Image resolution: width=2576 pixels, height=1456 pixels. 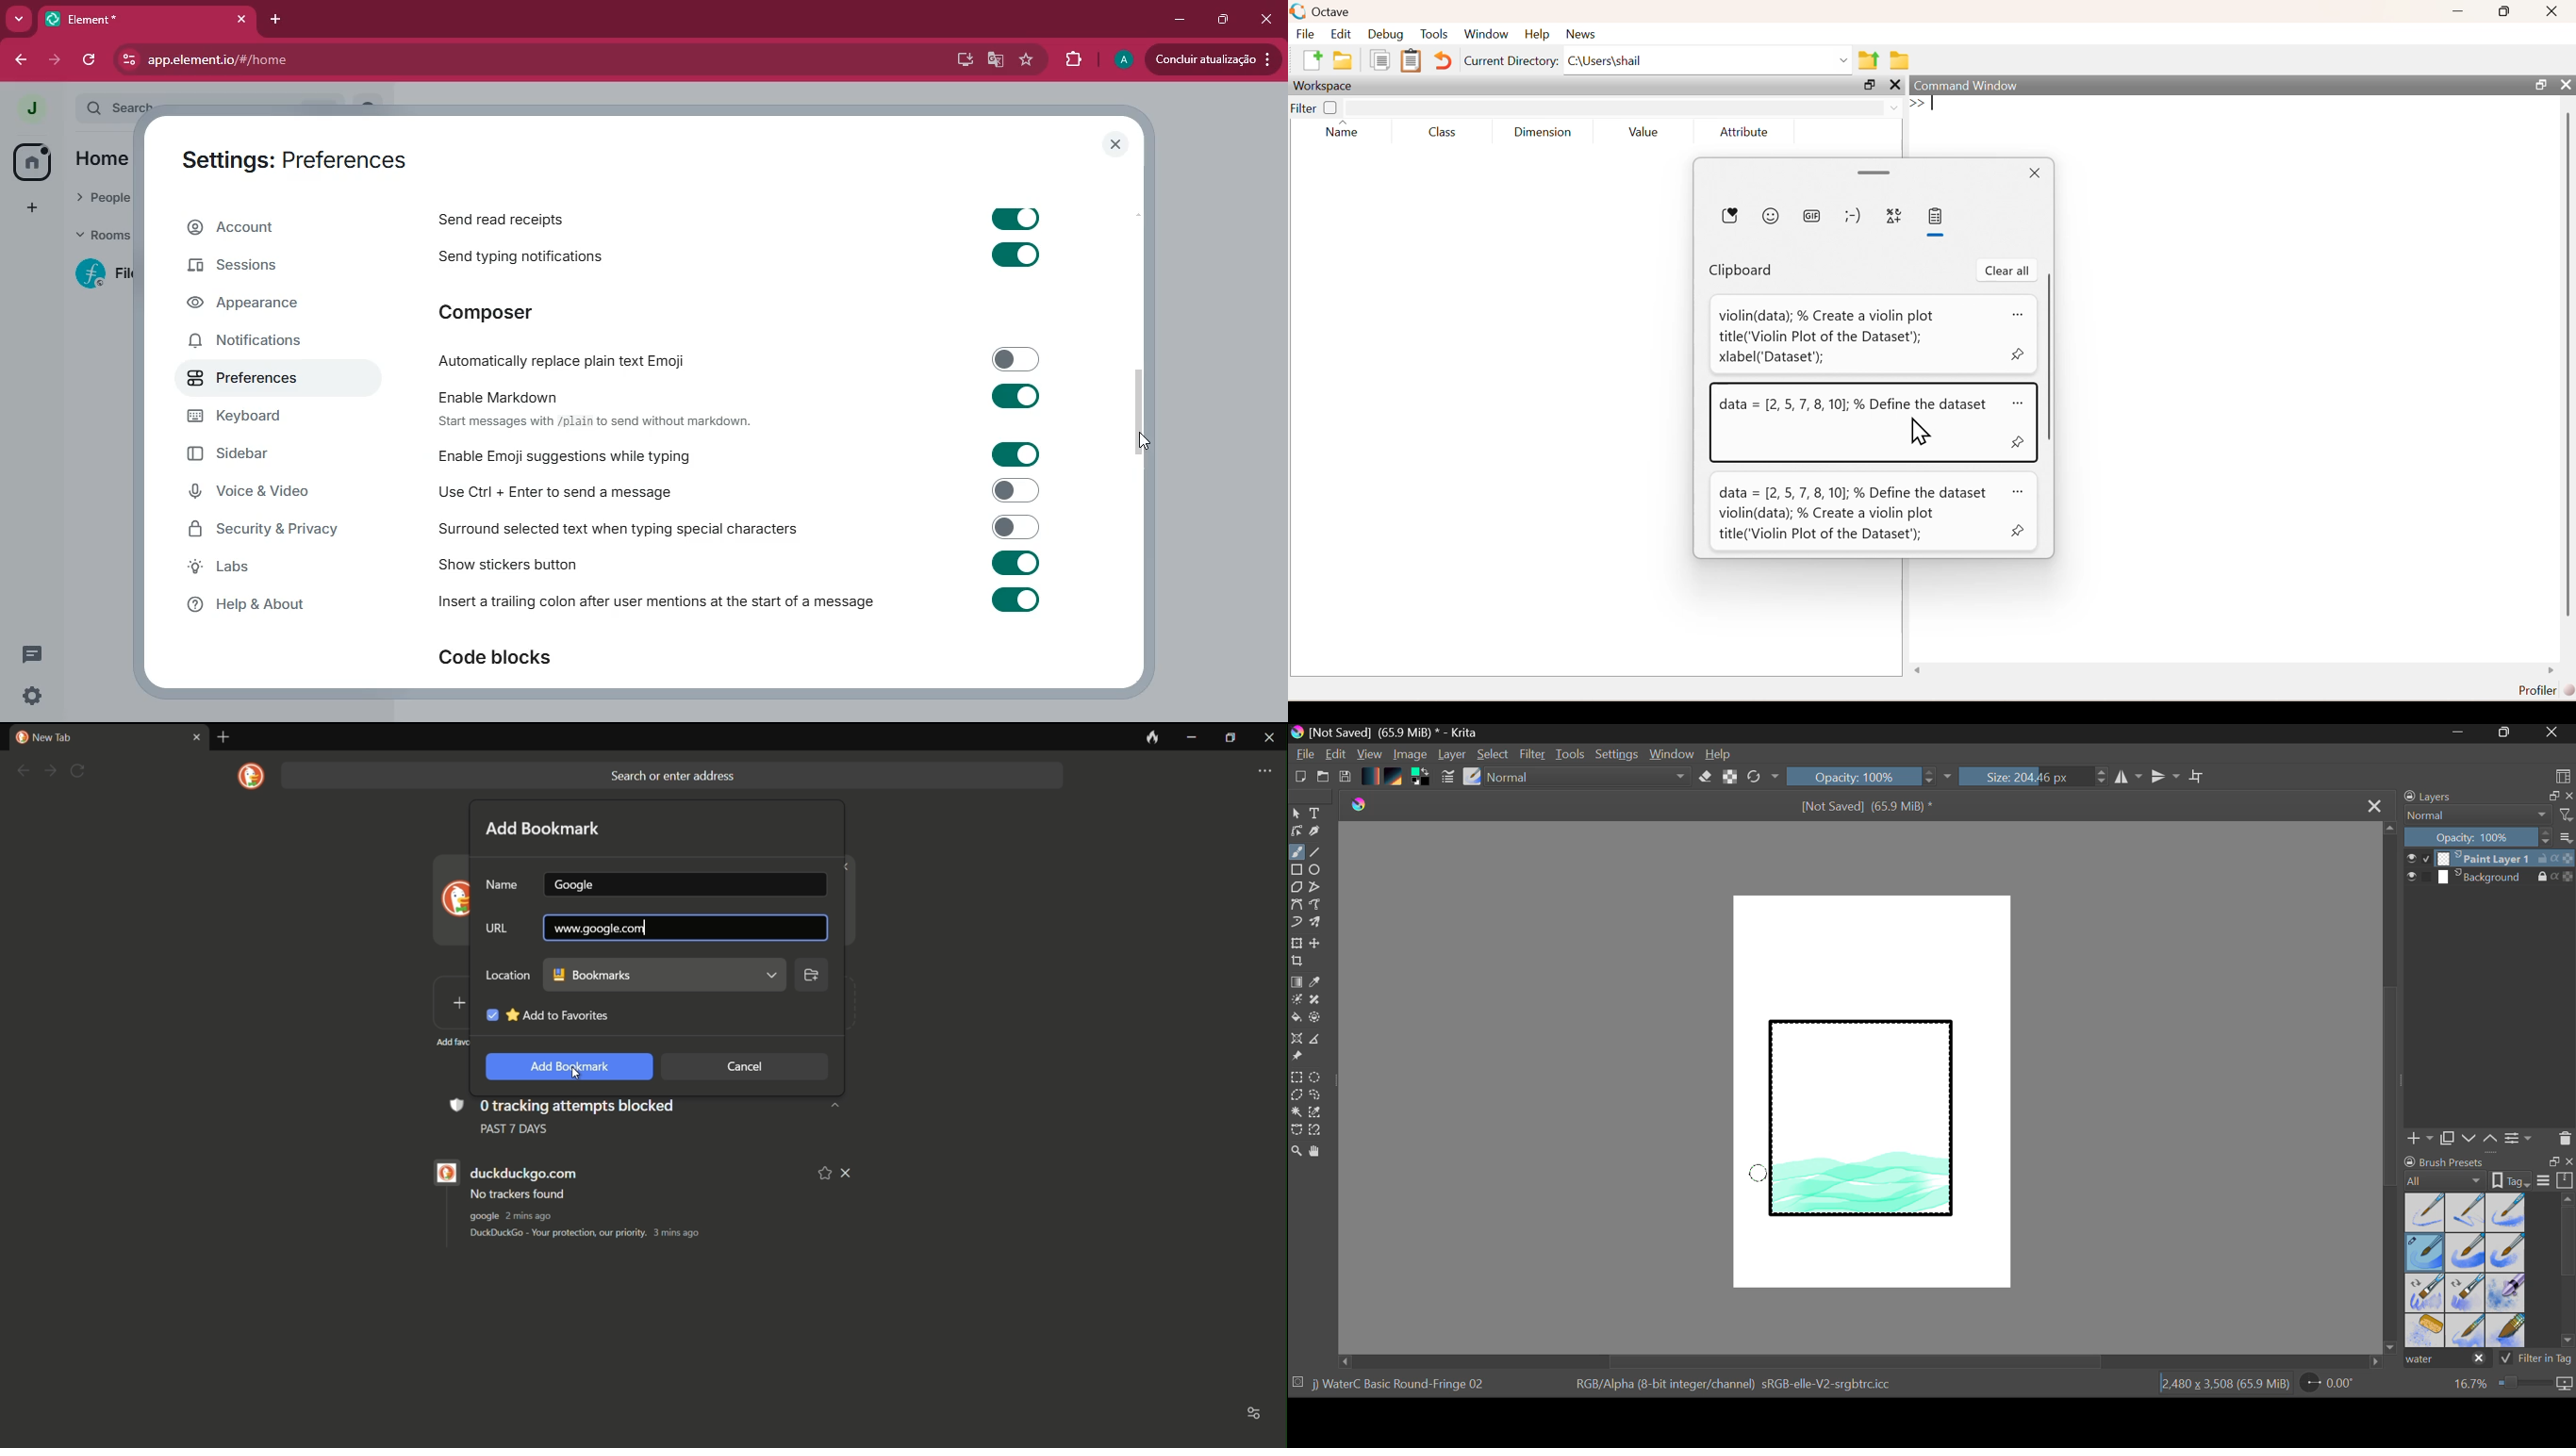 I want to click on preferences, so click(x=260, y=380).